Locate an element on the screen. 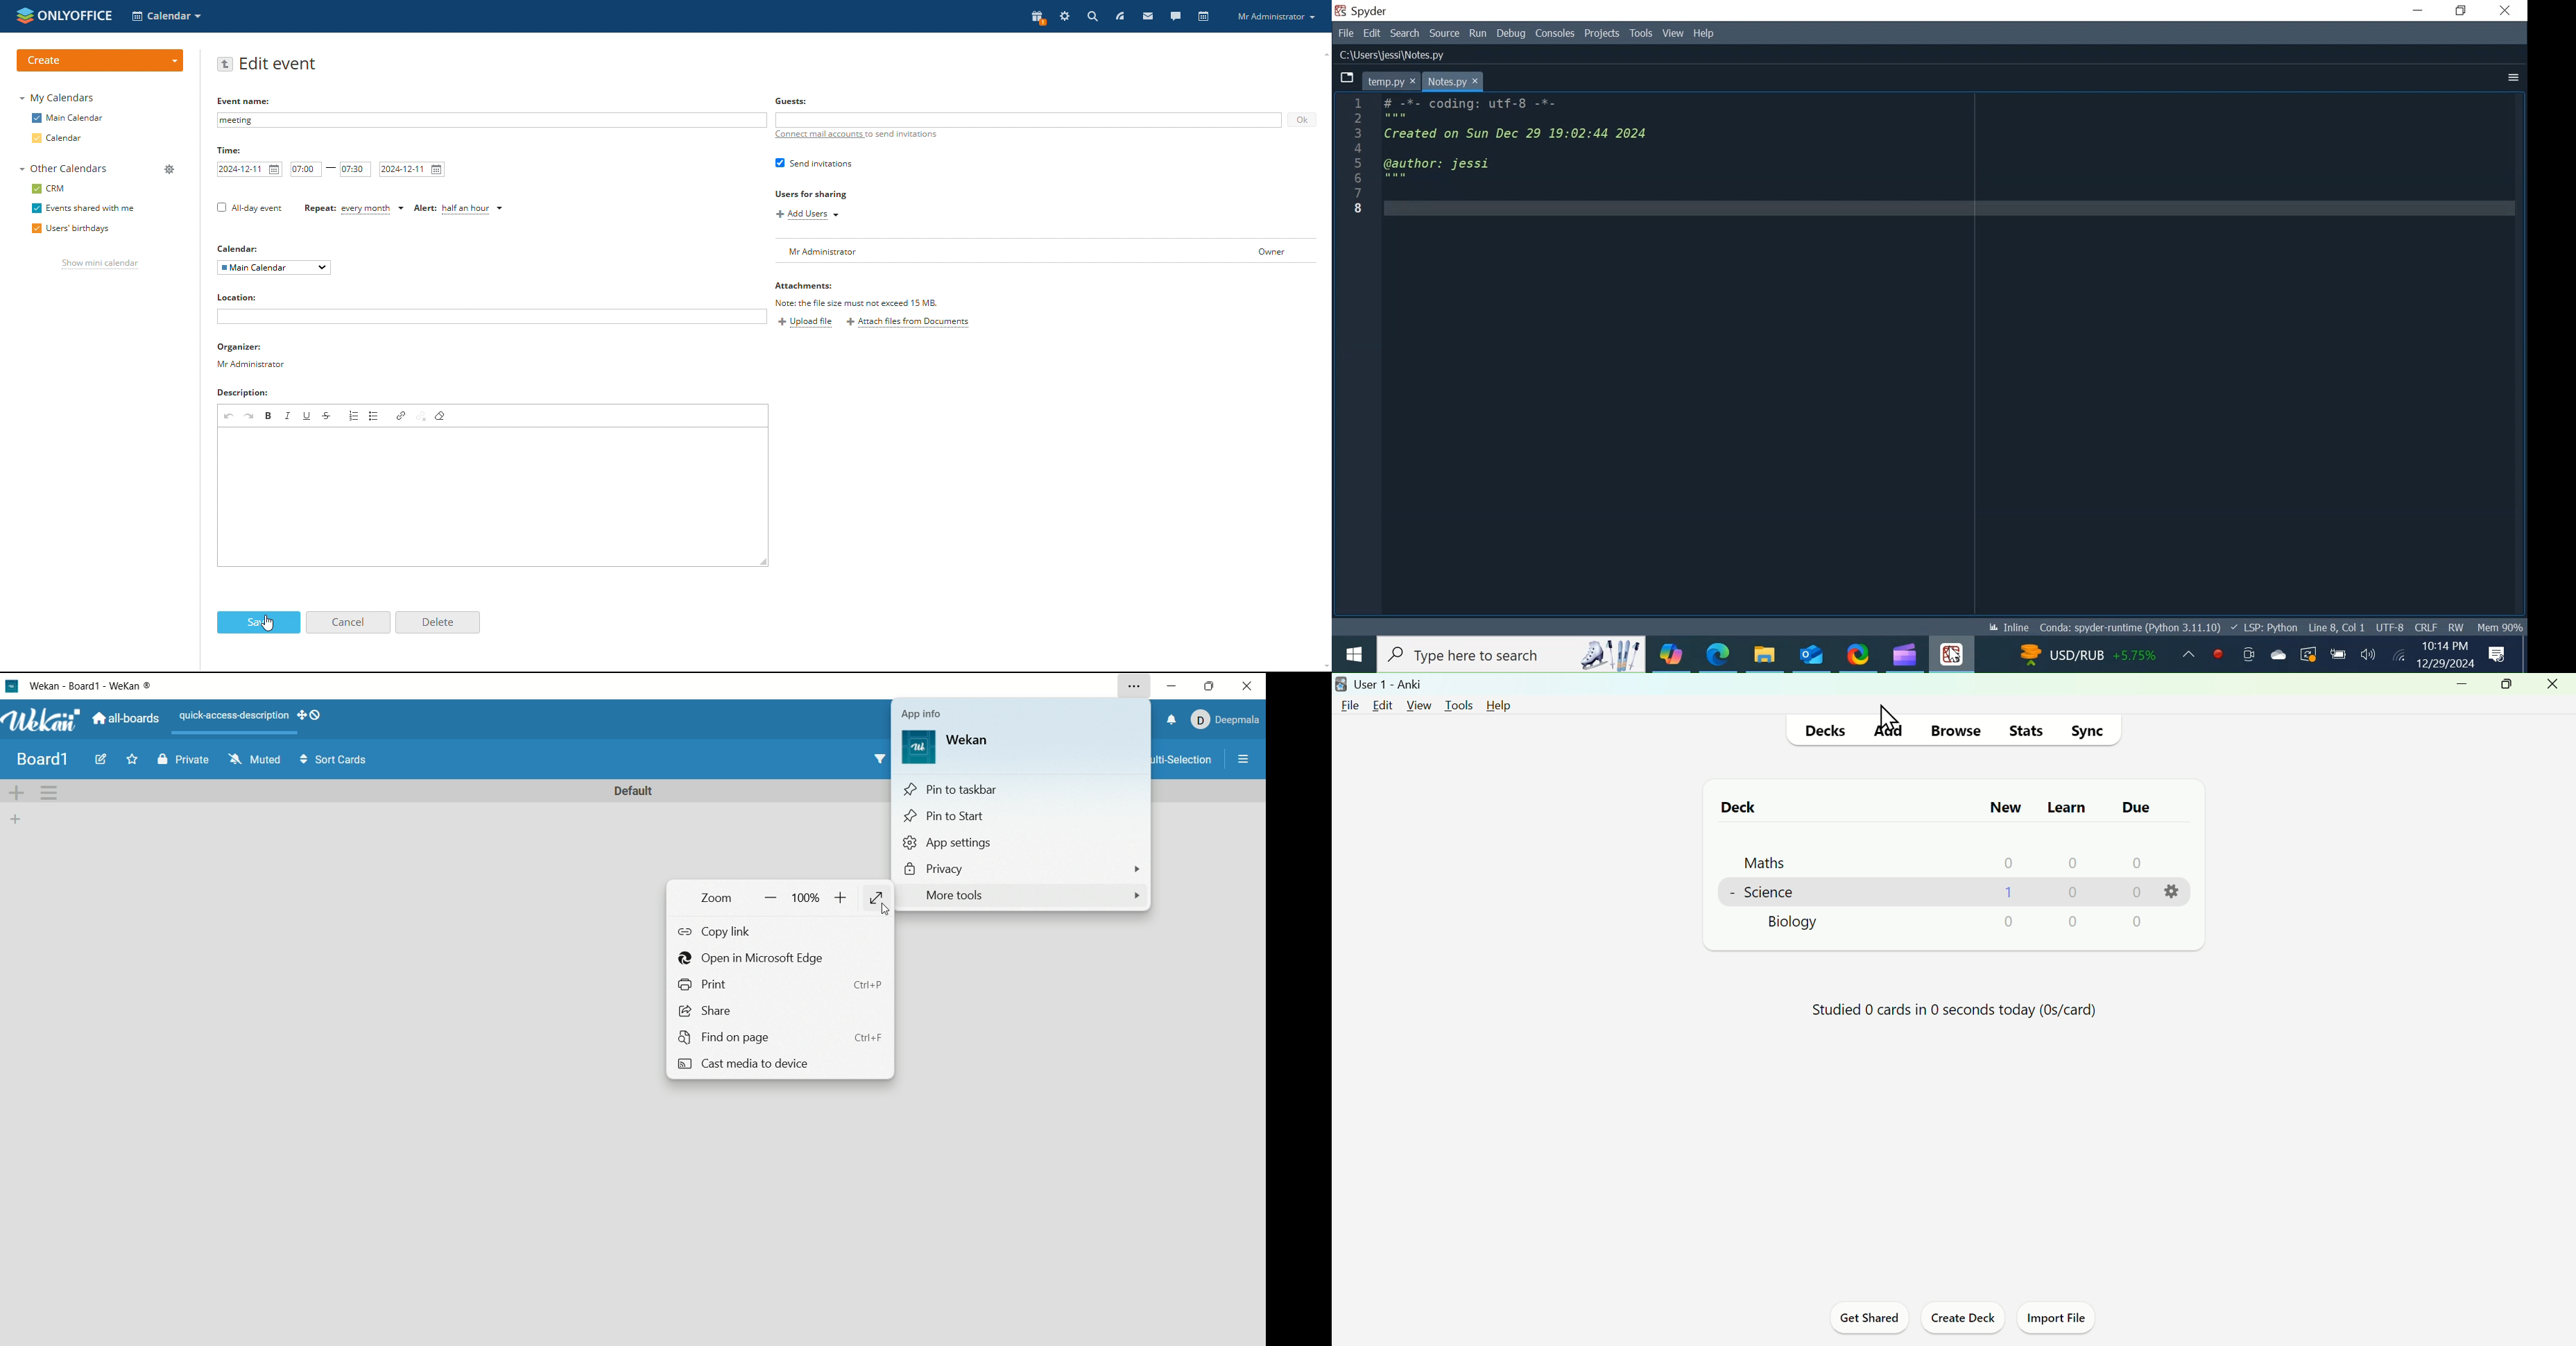 This screenshot has width=2576, height=1372. end time is located at coordinates (355, 170).